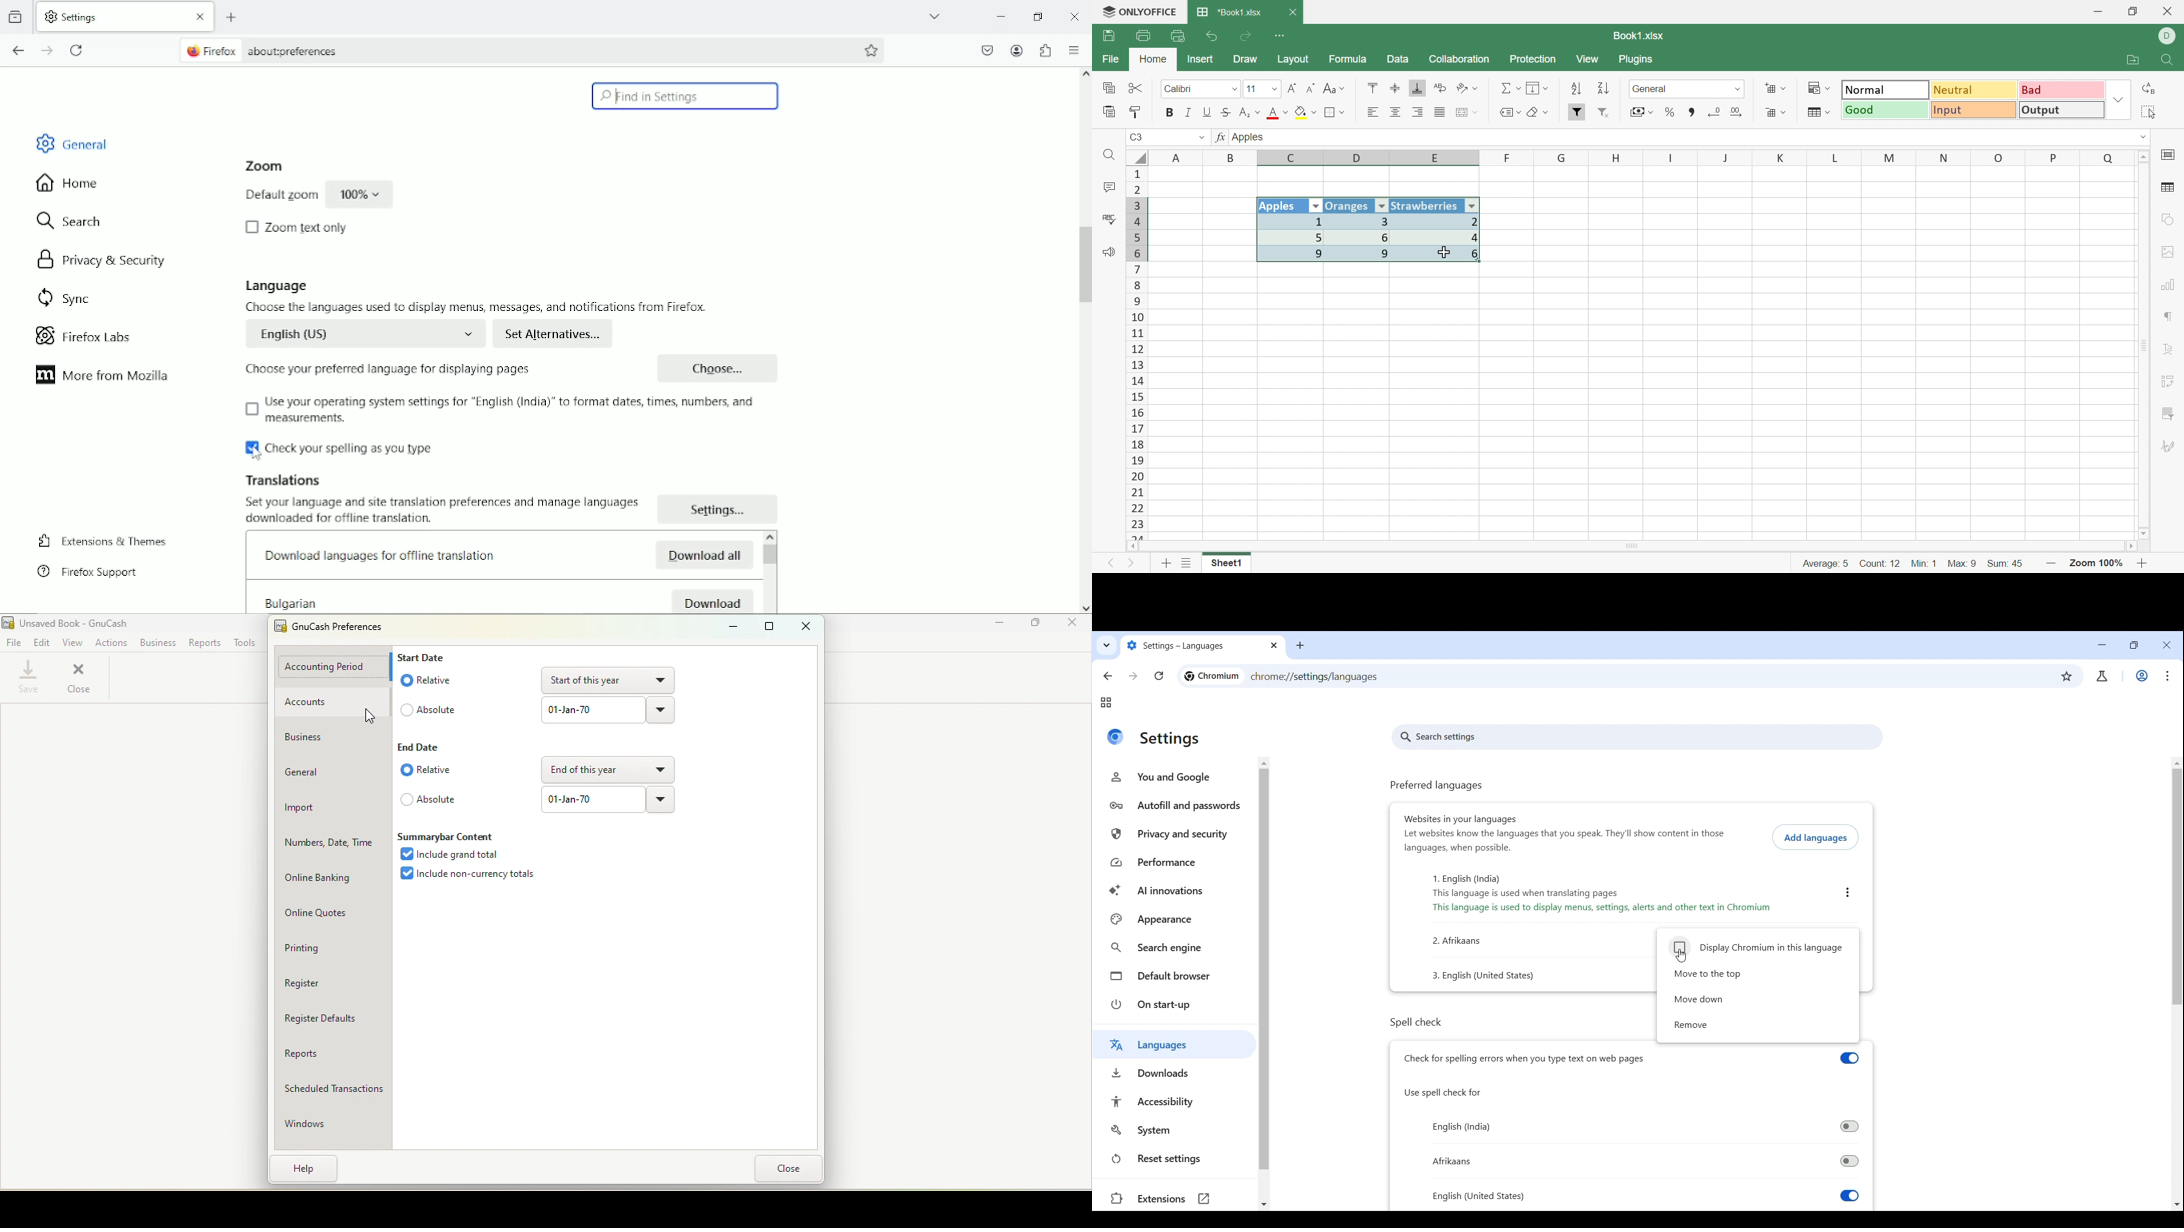 This screenshot has width=2184, height=1232. I want to click on On start up, so click(1177, 1004).